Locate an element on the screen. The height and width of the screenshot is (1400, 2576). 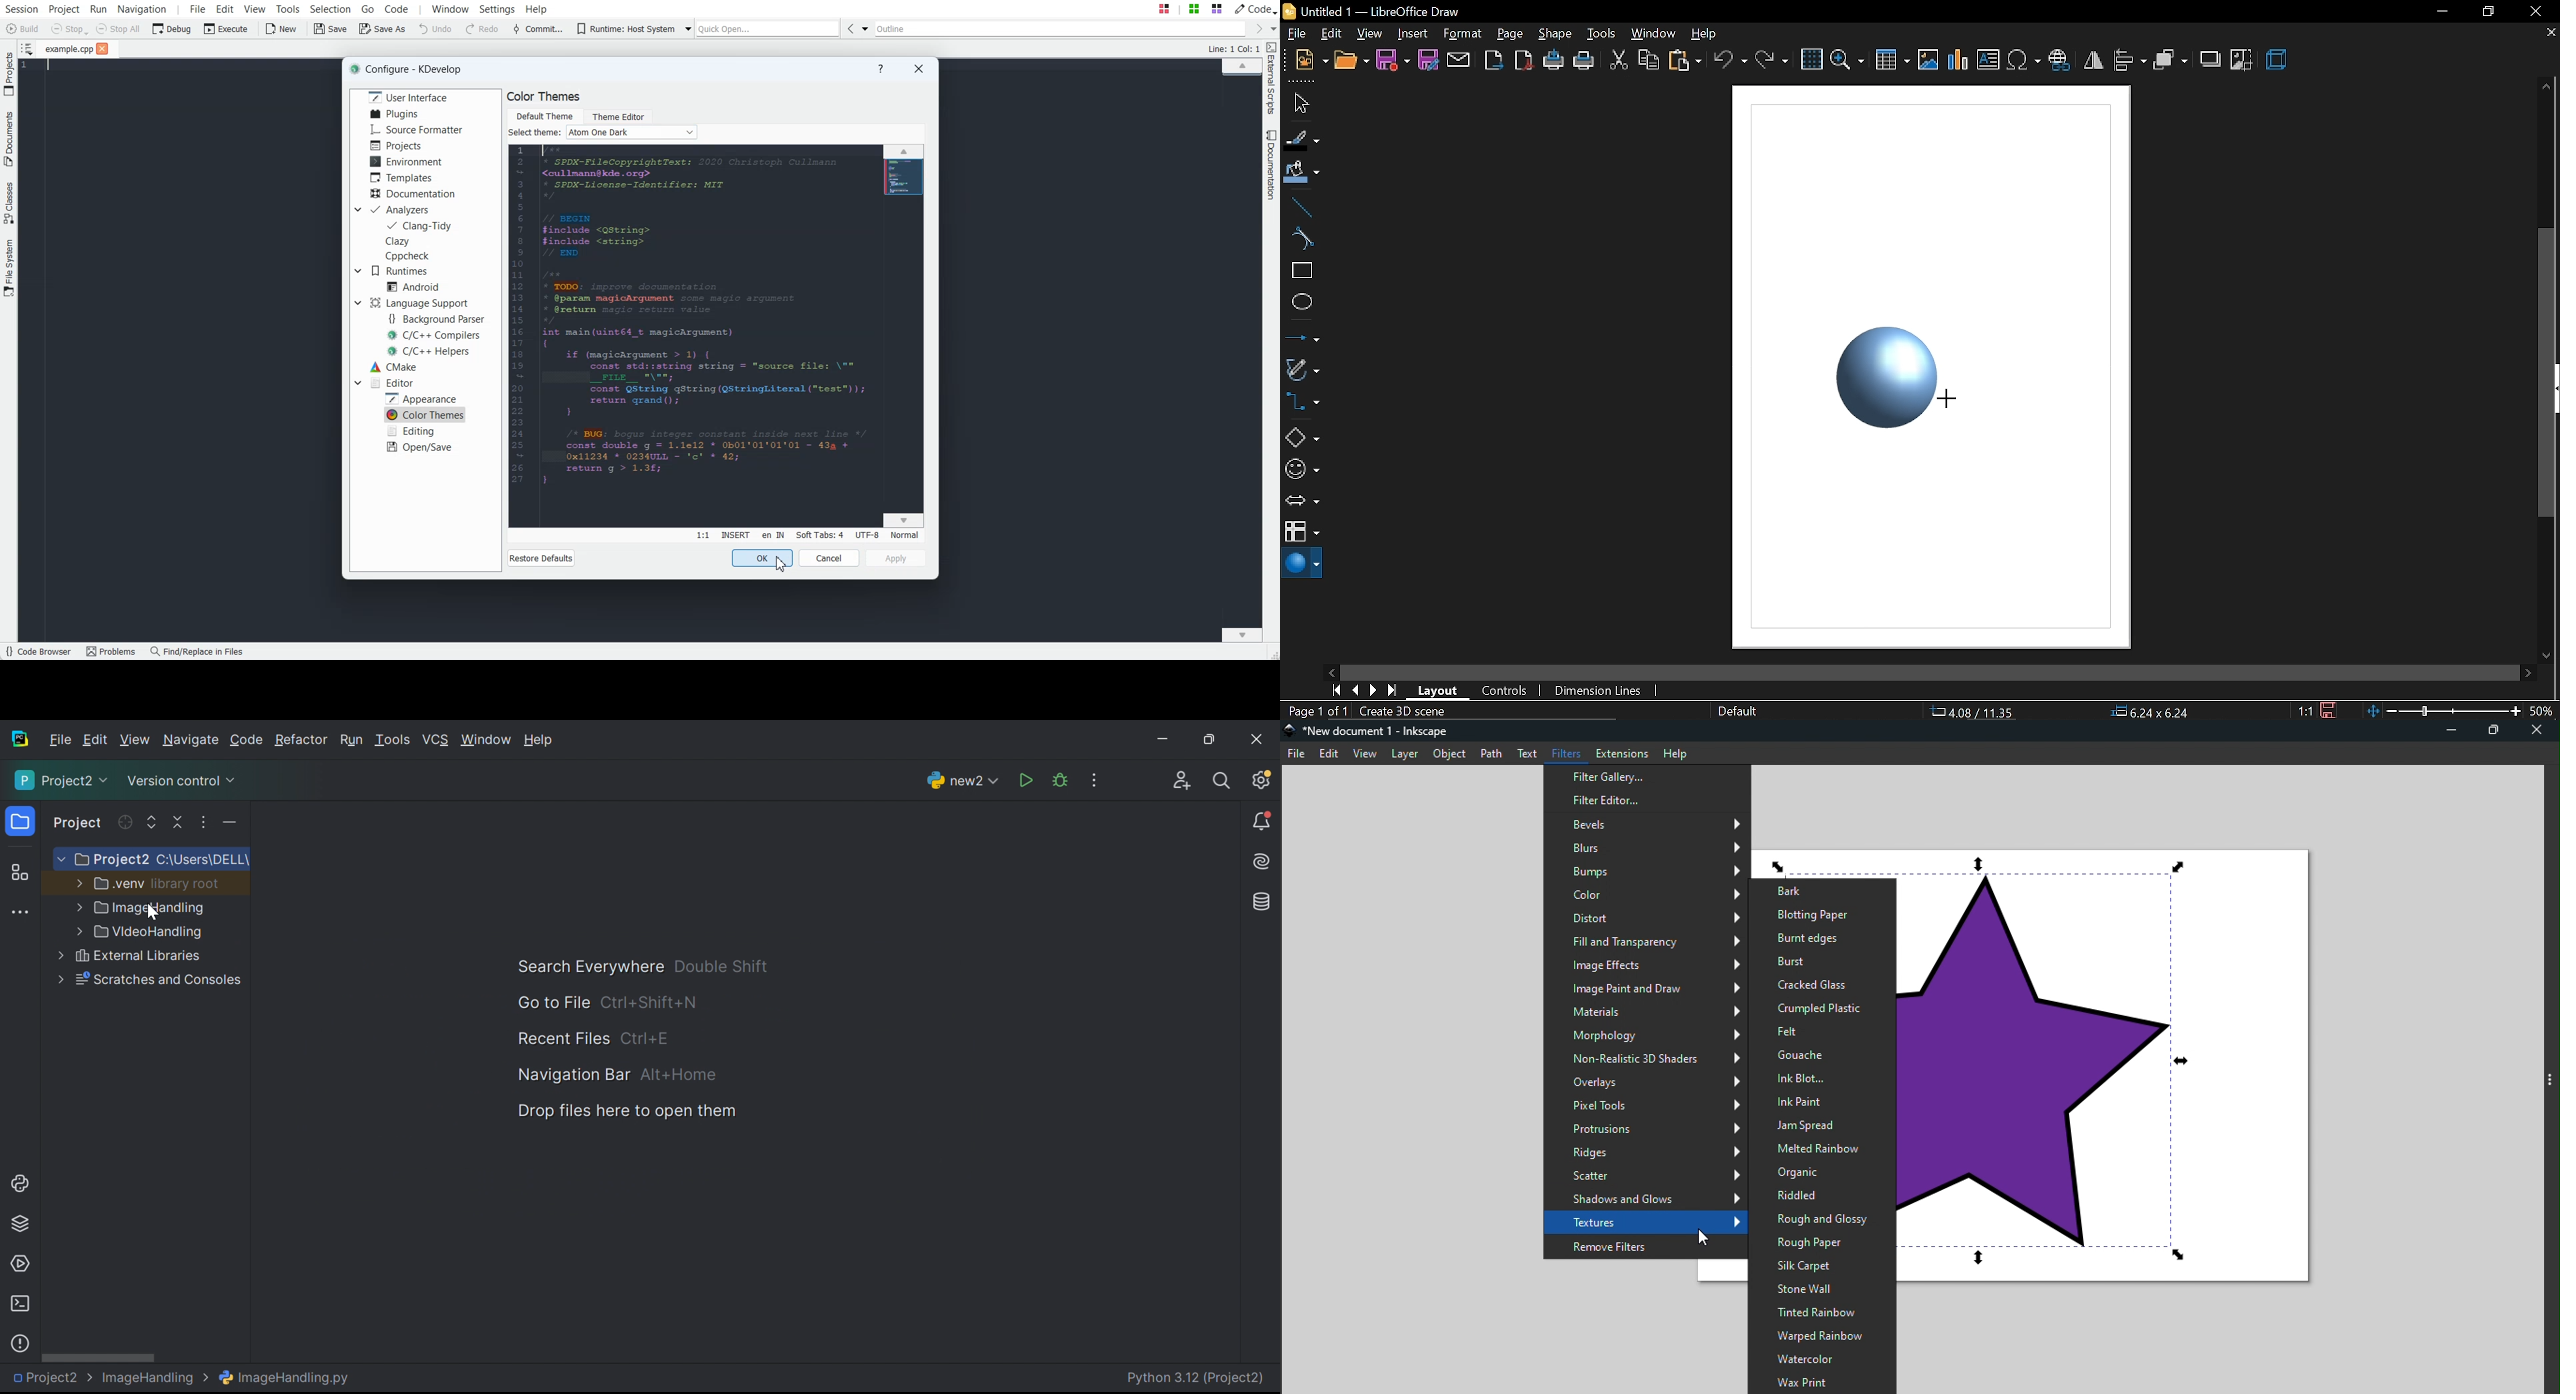
Canvas is located at coordinates (1929, 562).